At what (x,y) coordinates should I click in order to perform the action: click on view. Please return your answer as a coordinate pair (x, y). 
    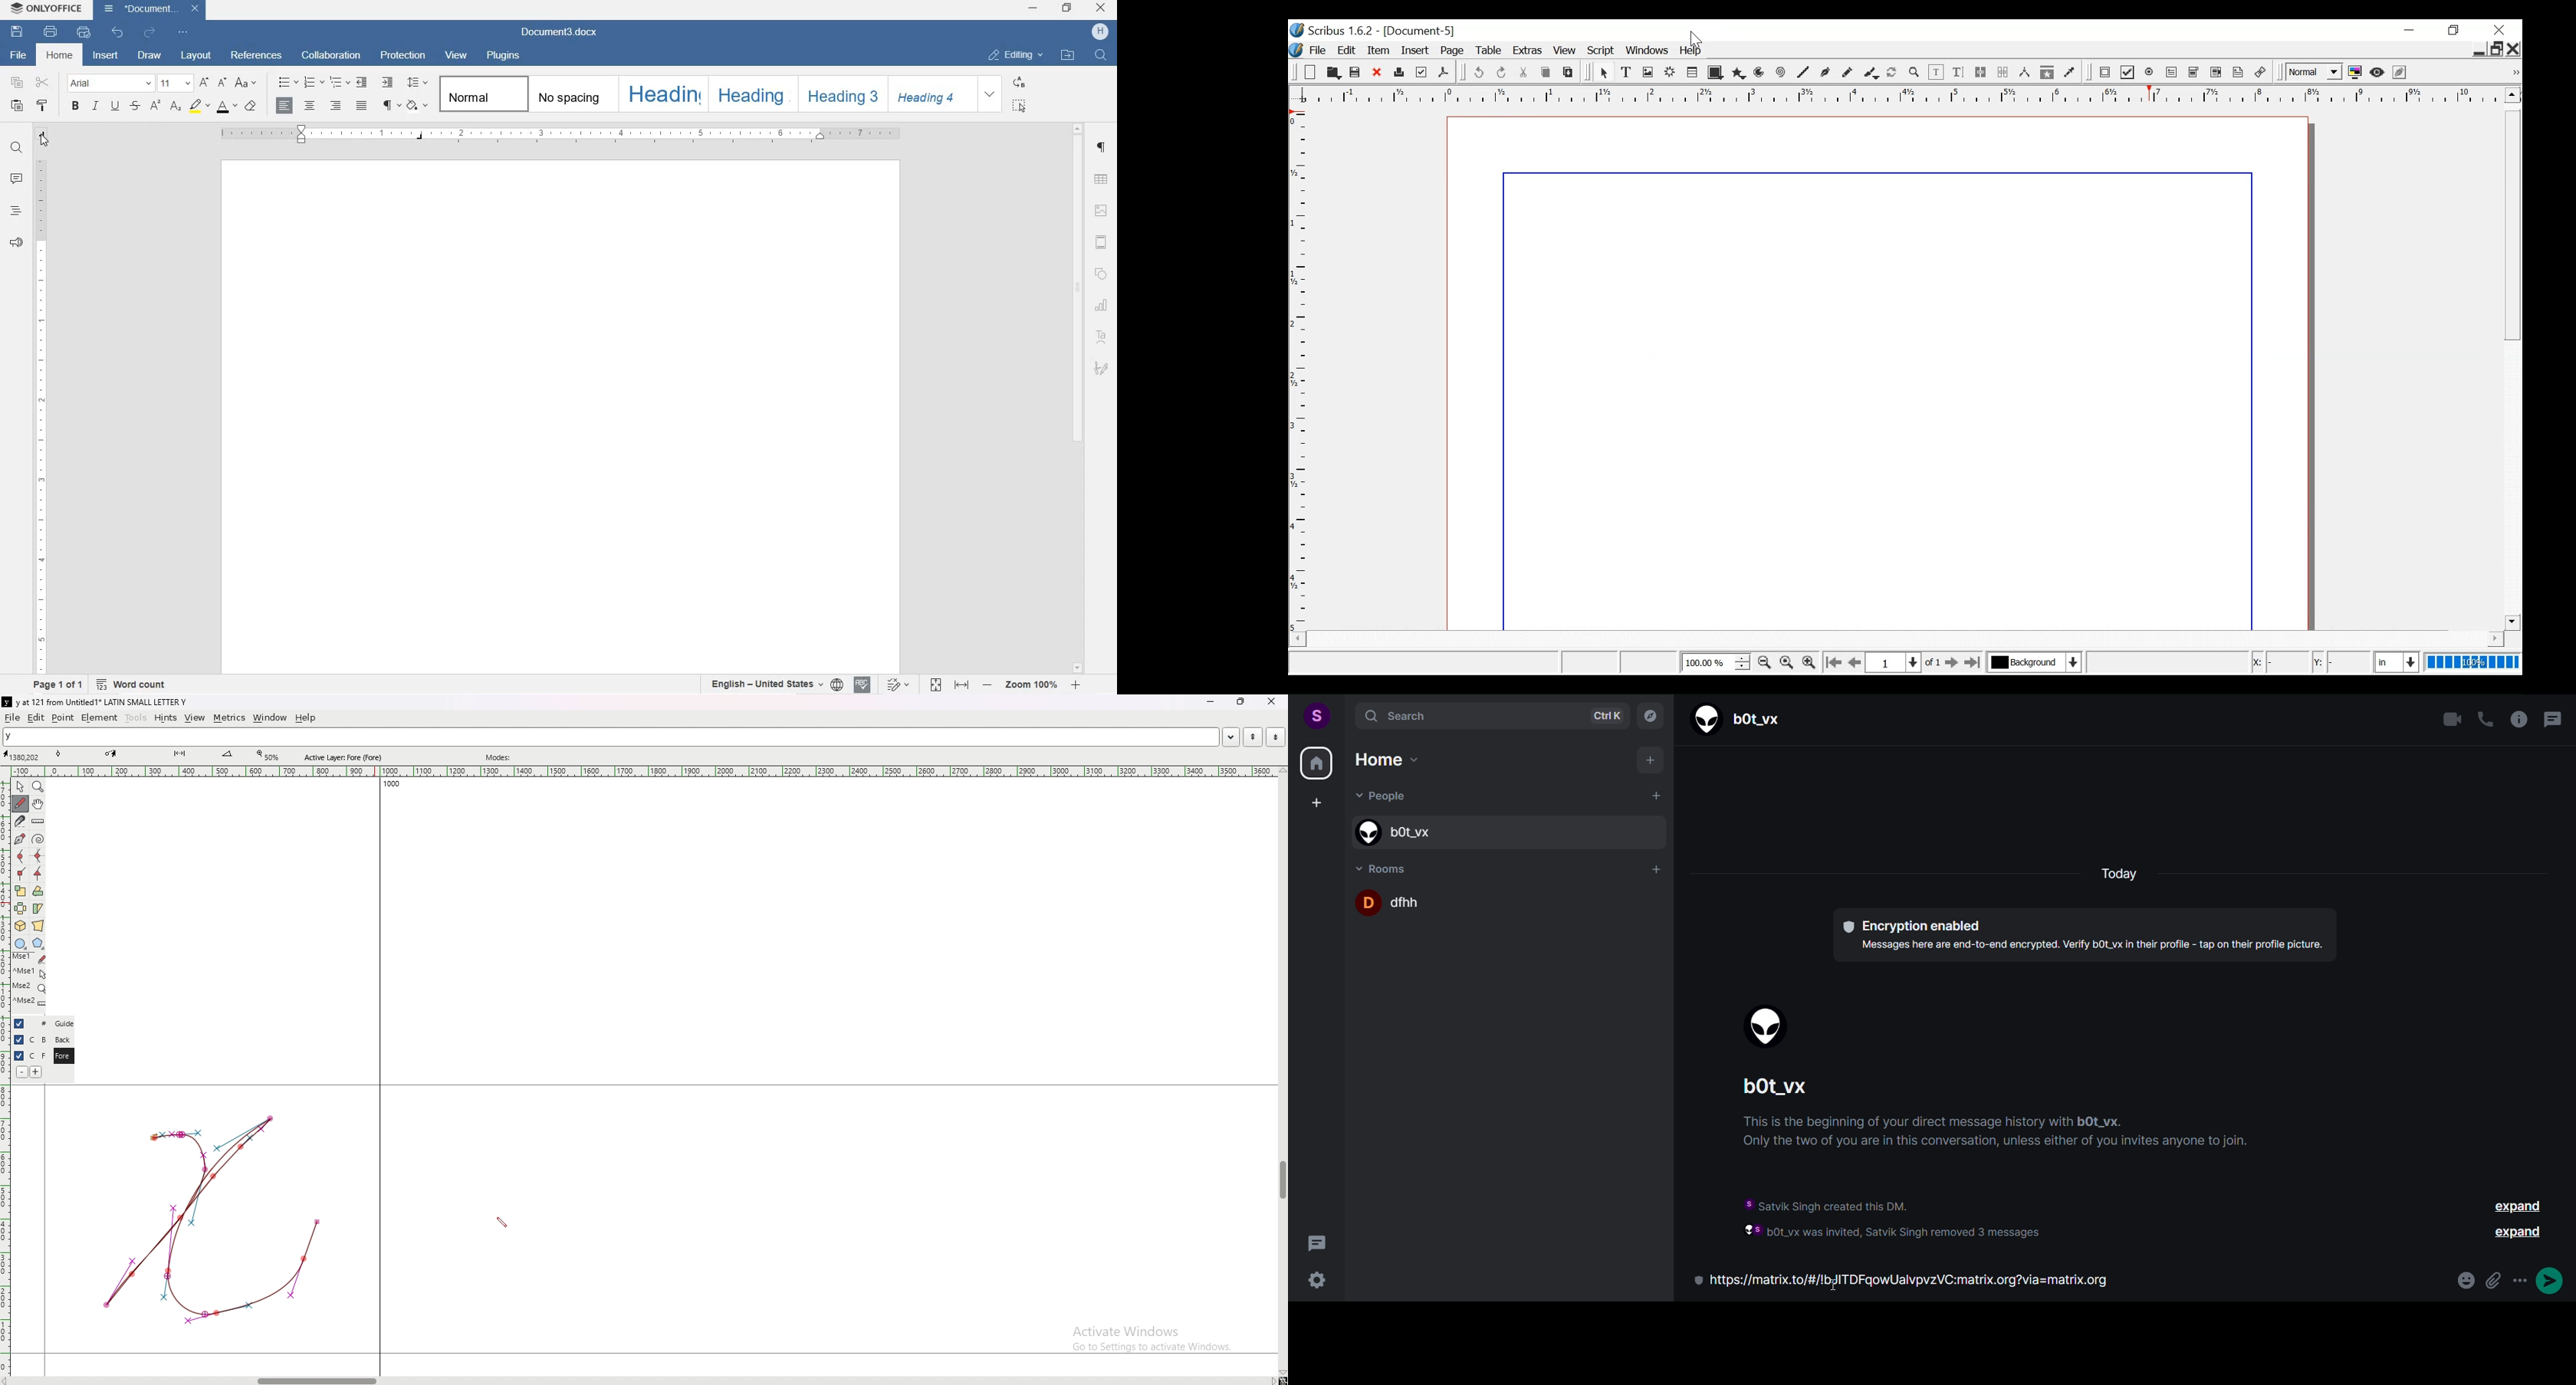
    Looking at the image, I should click on (195, 718).